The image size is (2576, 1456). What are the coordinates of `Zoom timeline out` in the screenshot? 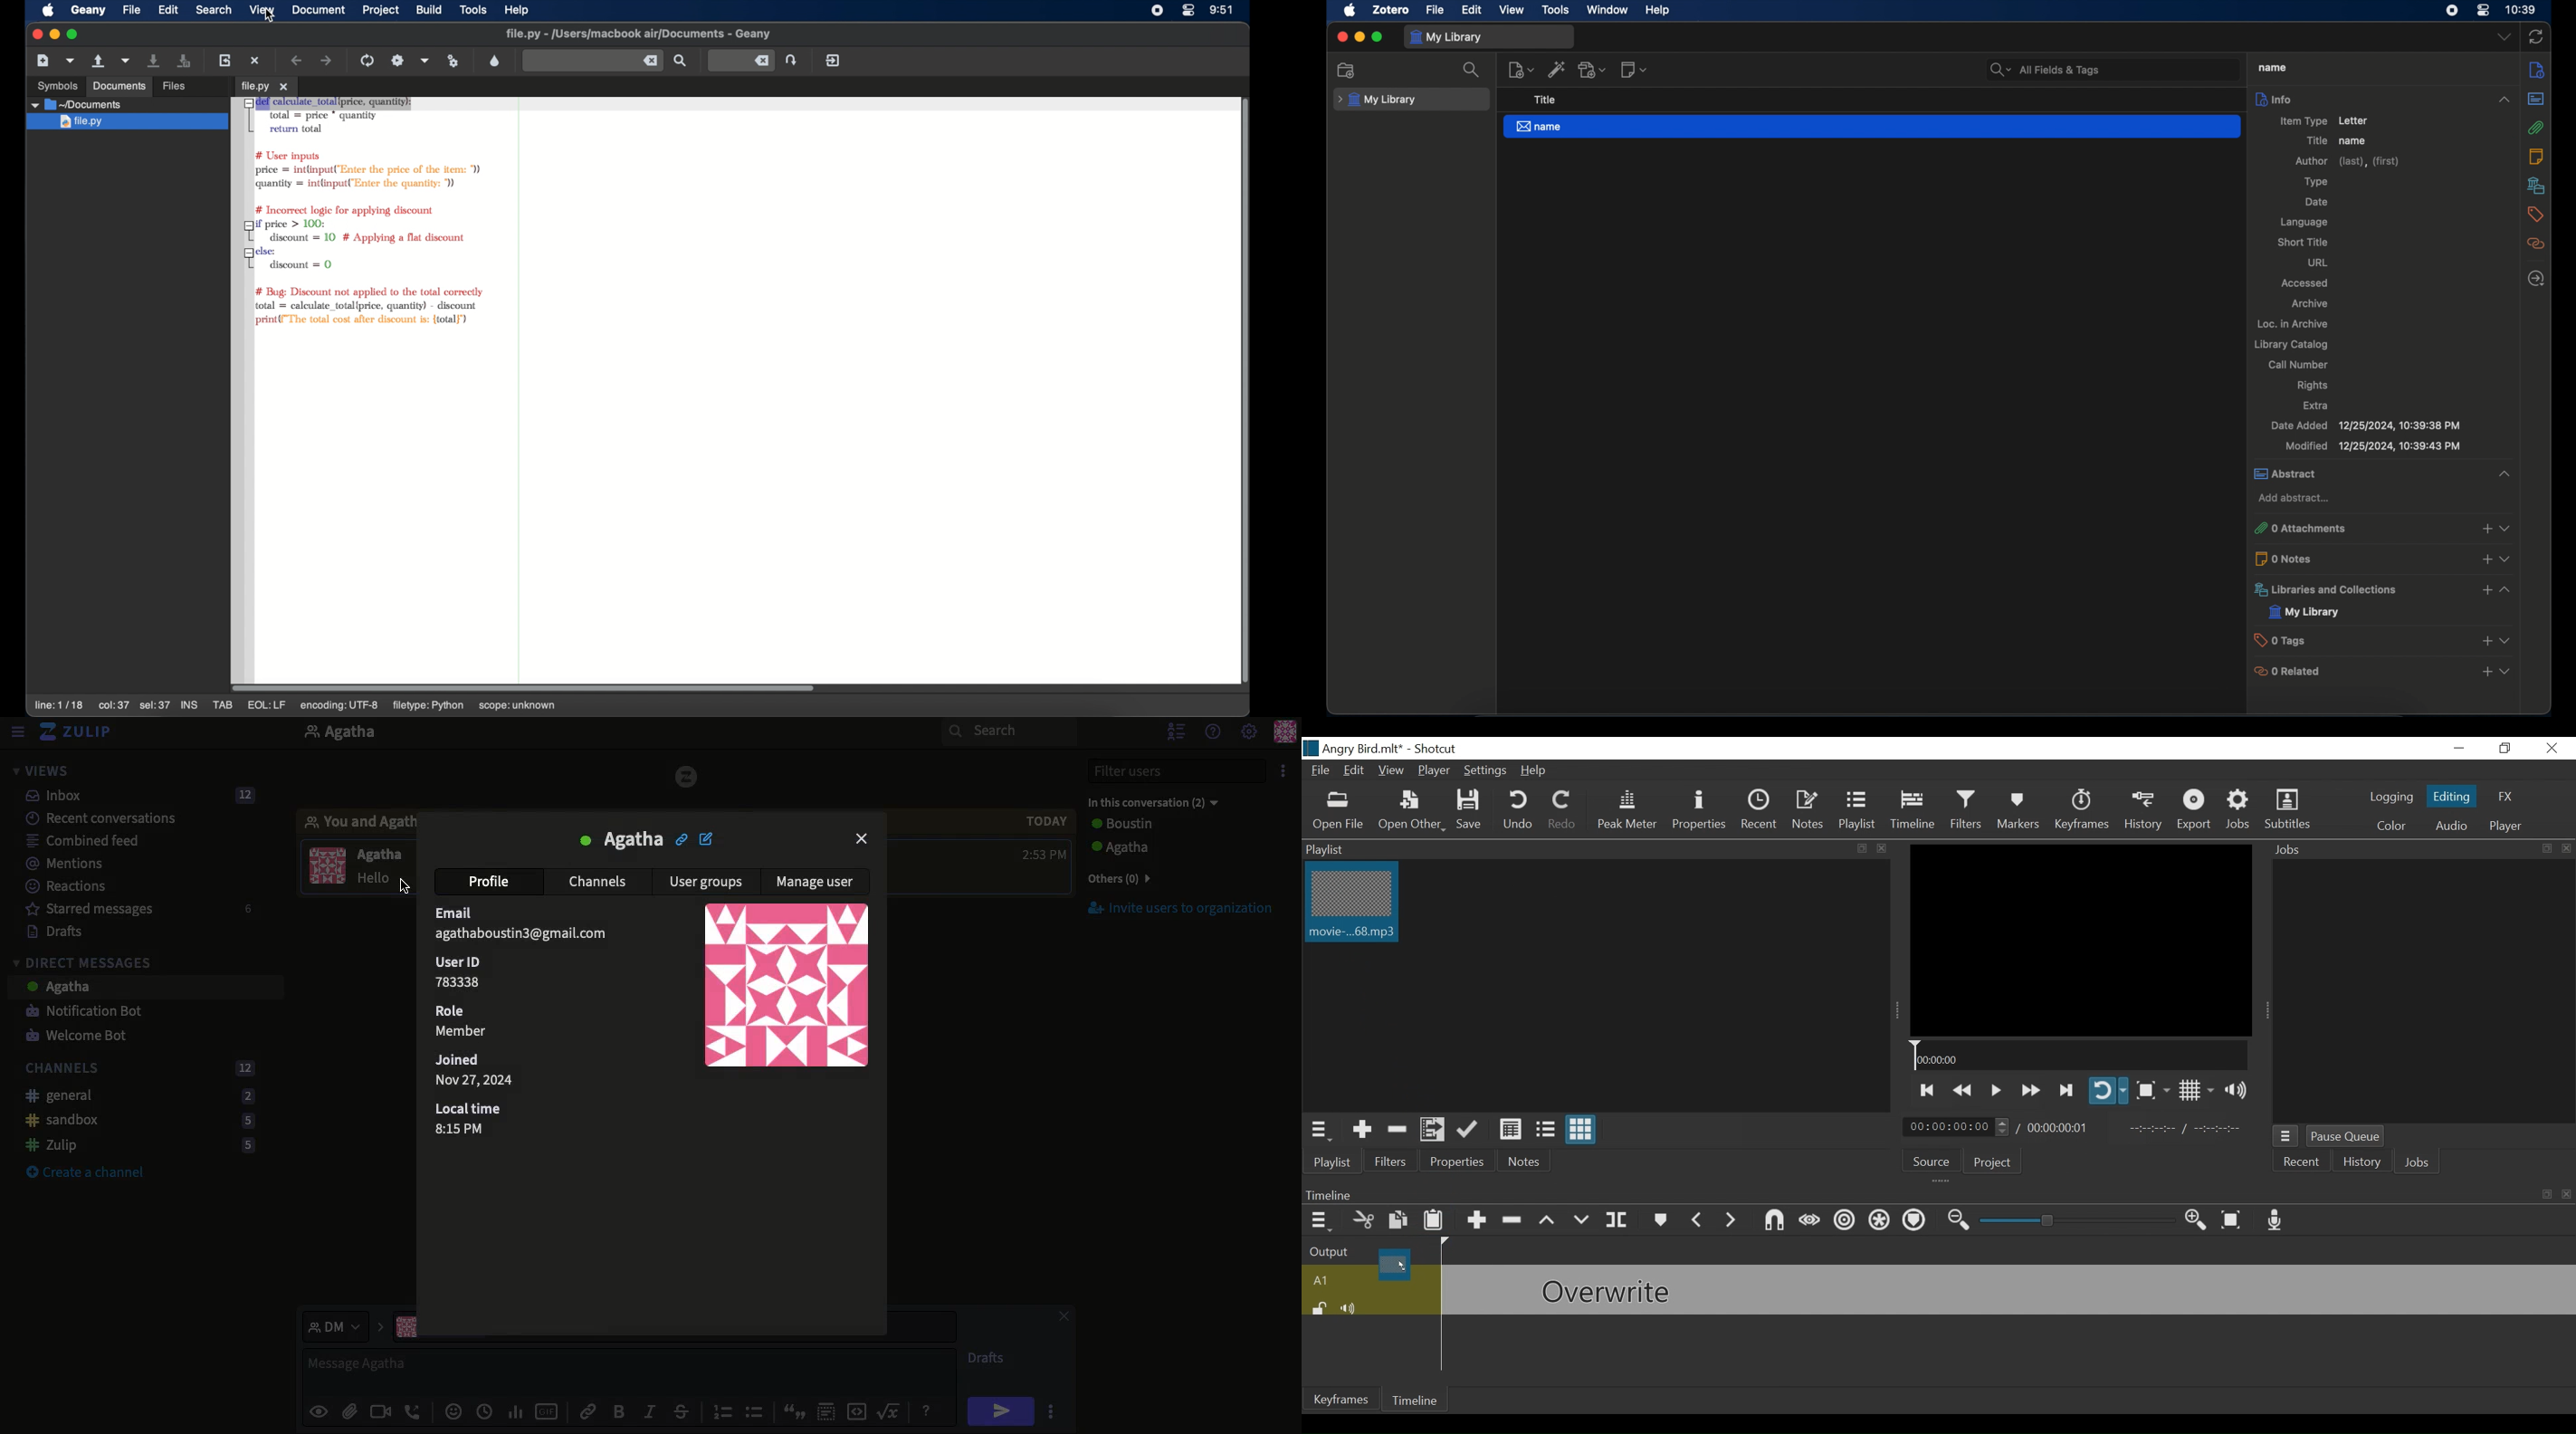 It's located at (1957, 1222).